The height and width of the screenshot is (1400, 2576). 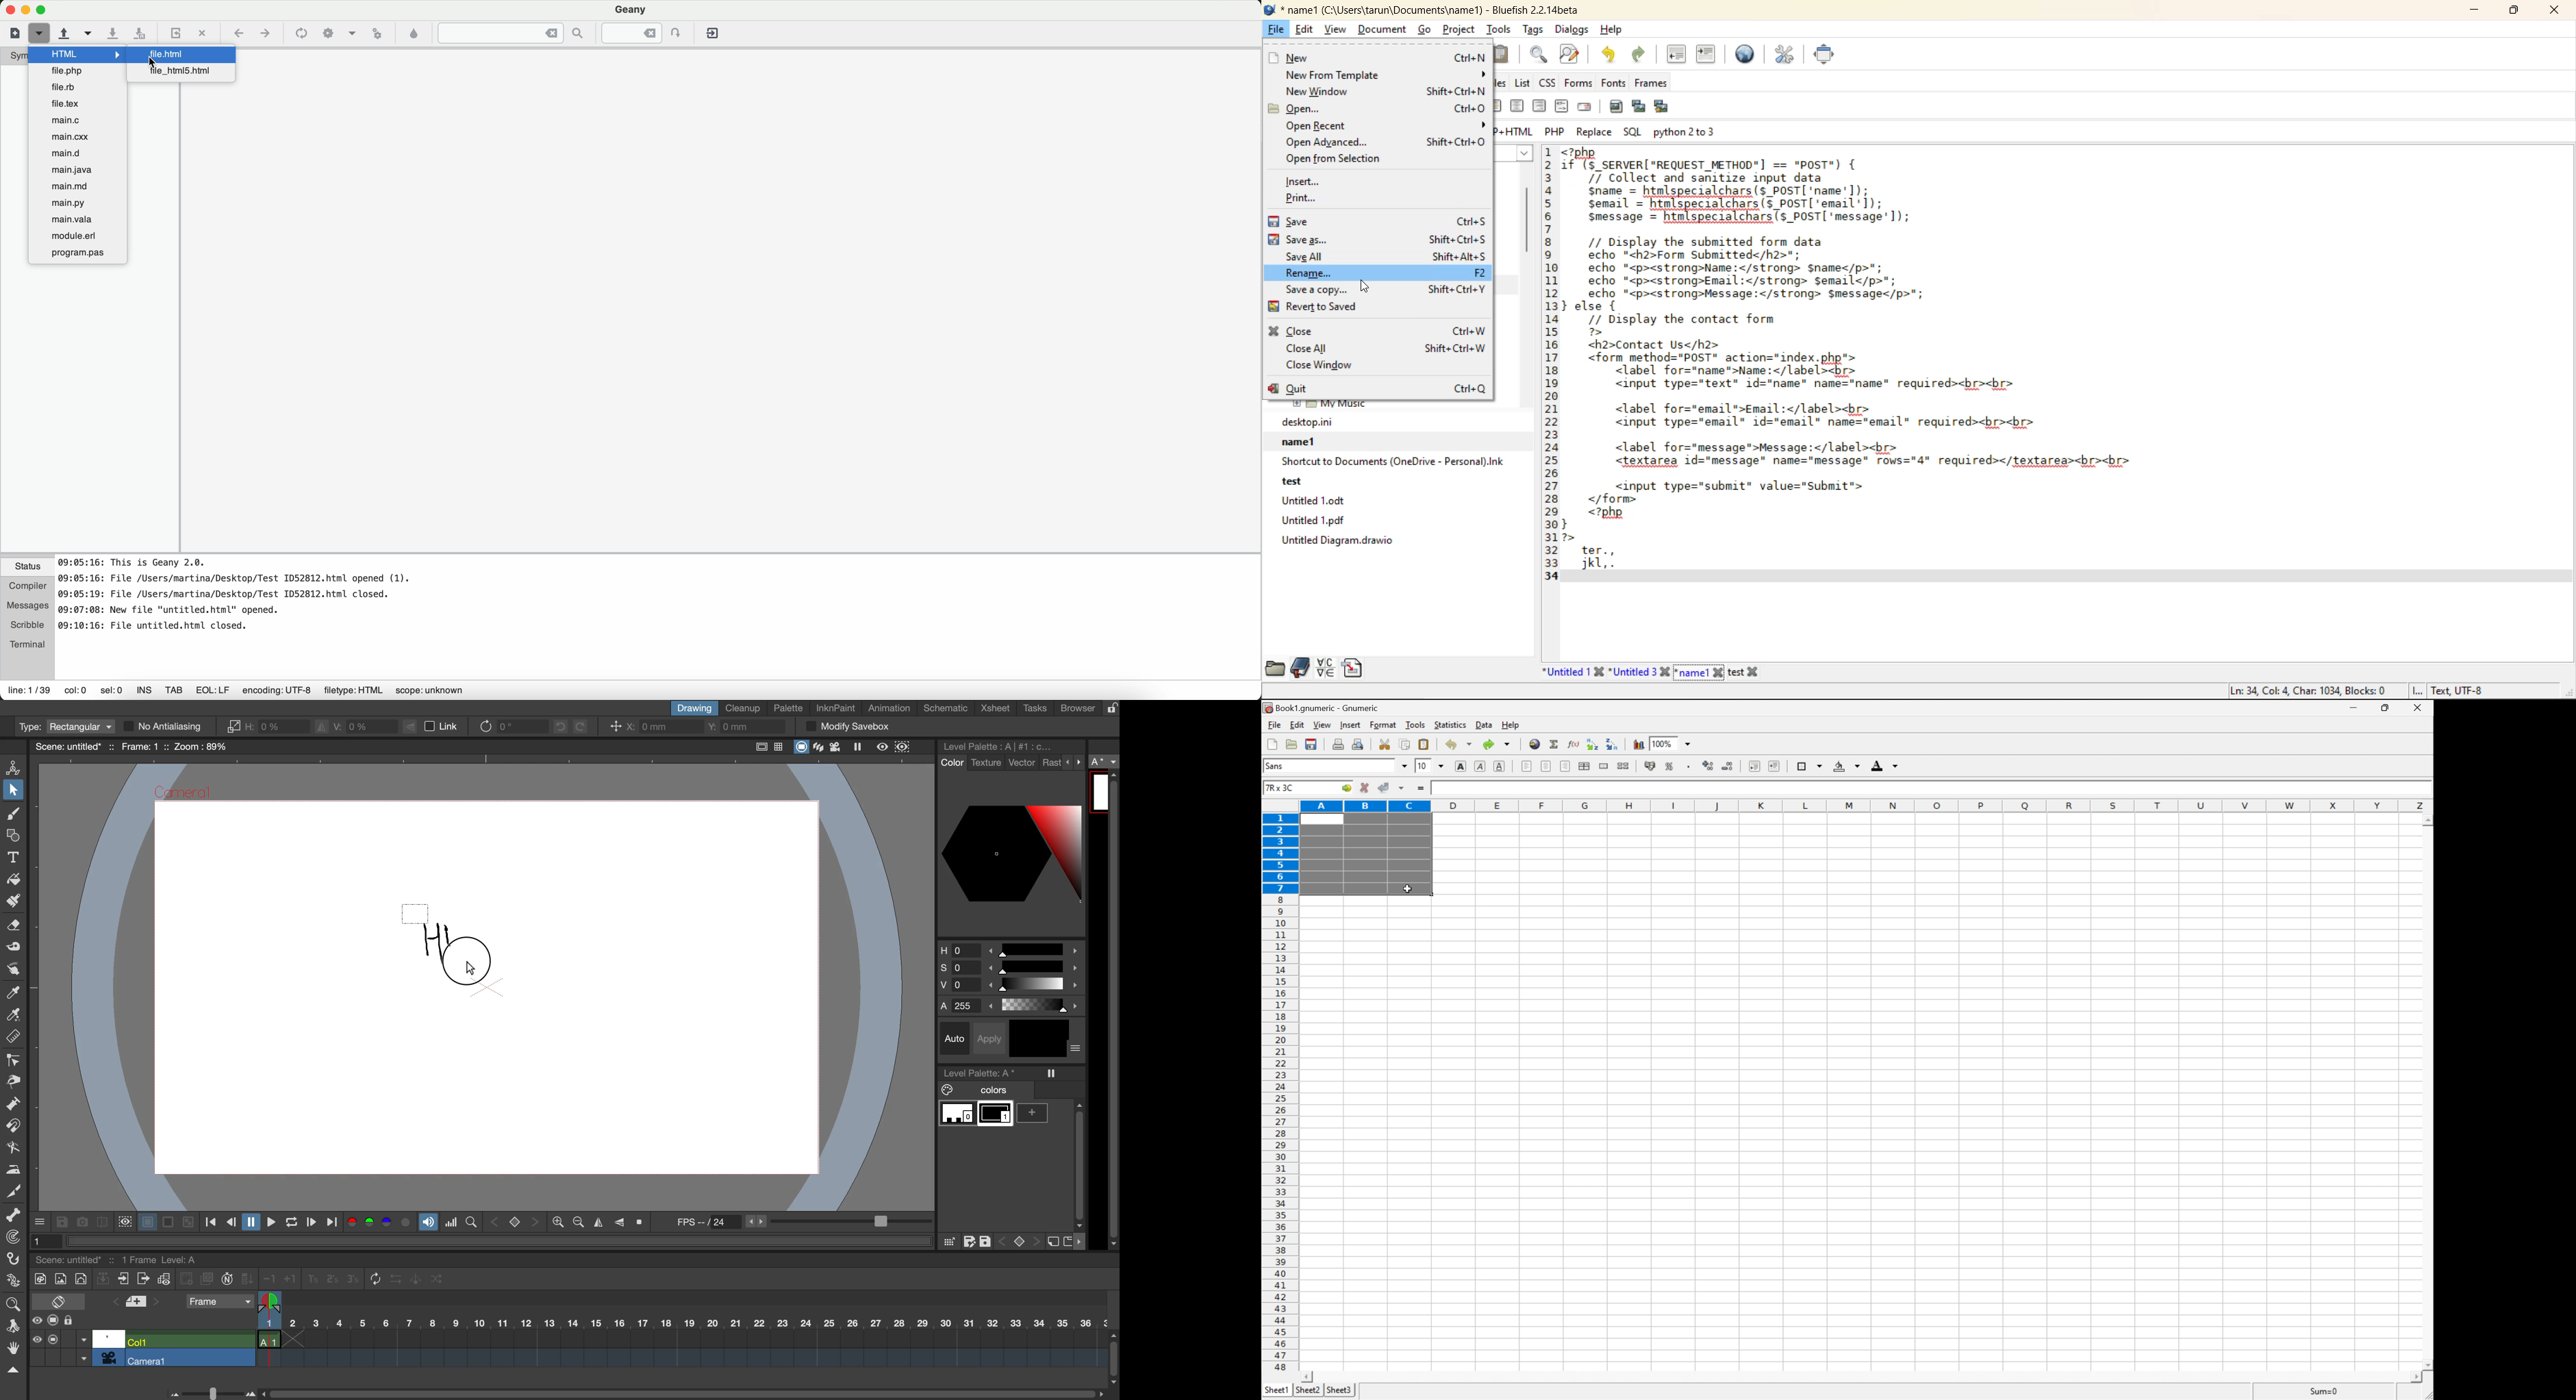 I want to click on file names, so click(x=1654, y=672).